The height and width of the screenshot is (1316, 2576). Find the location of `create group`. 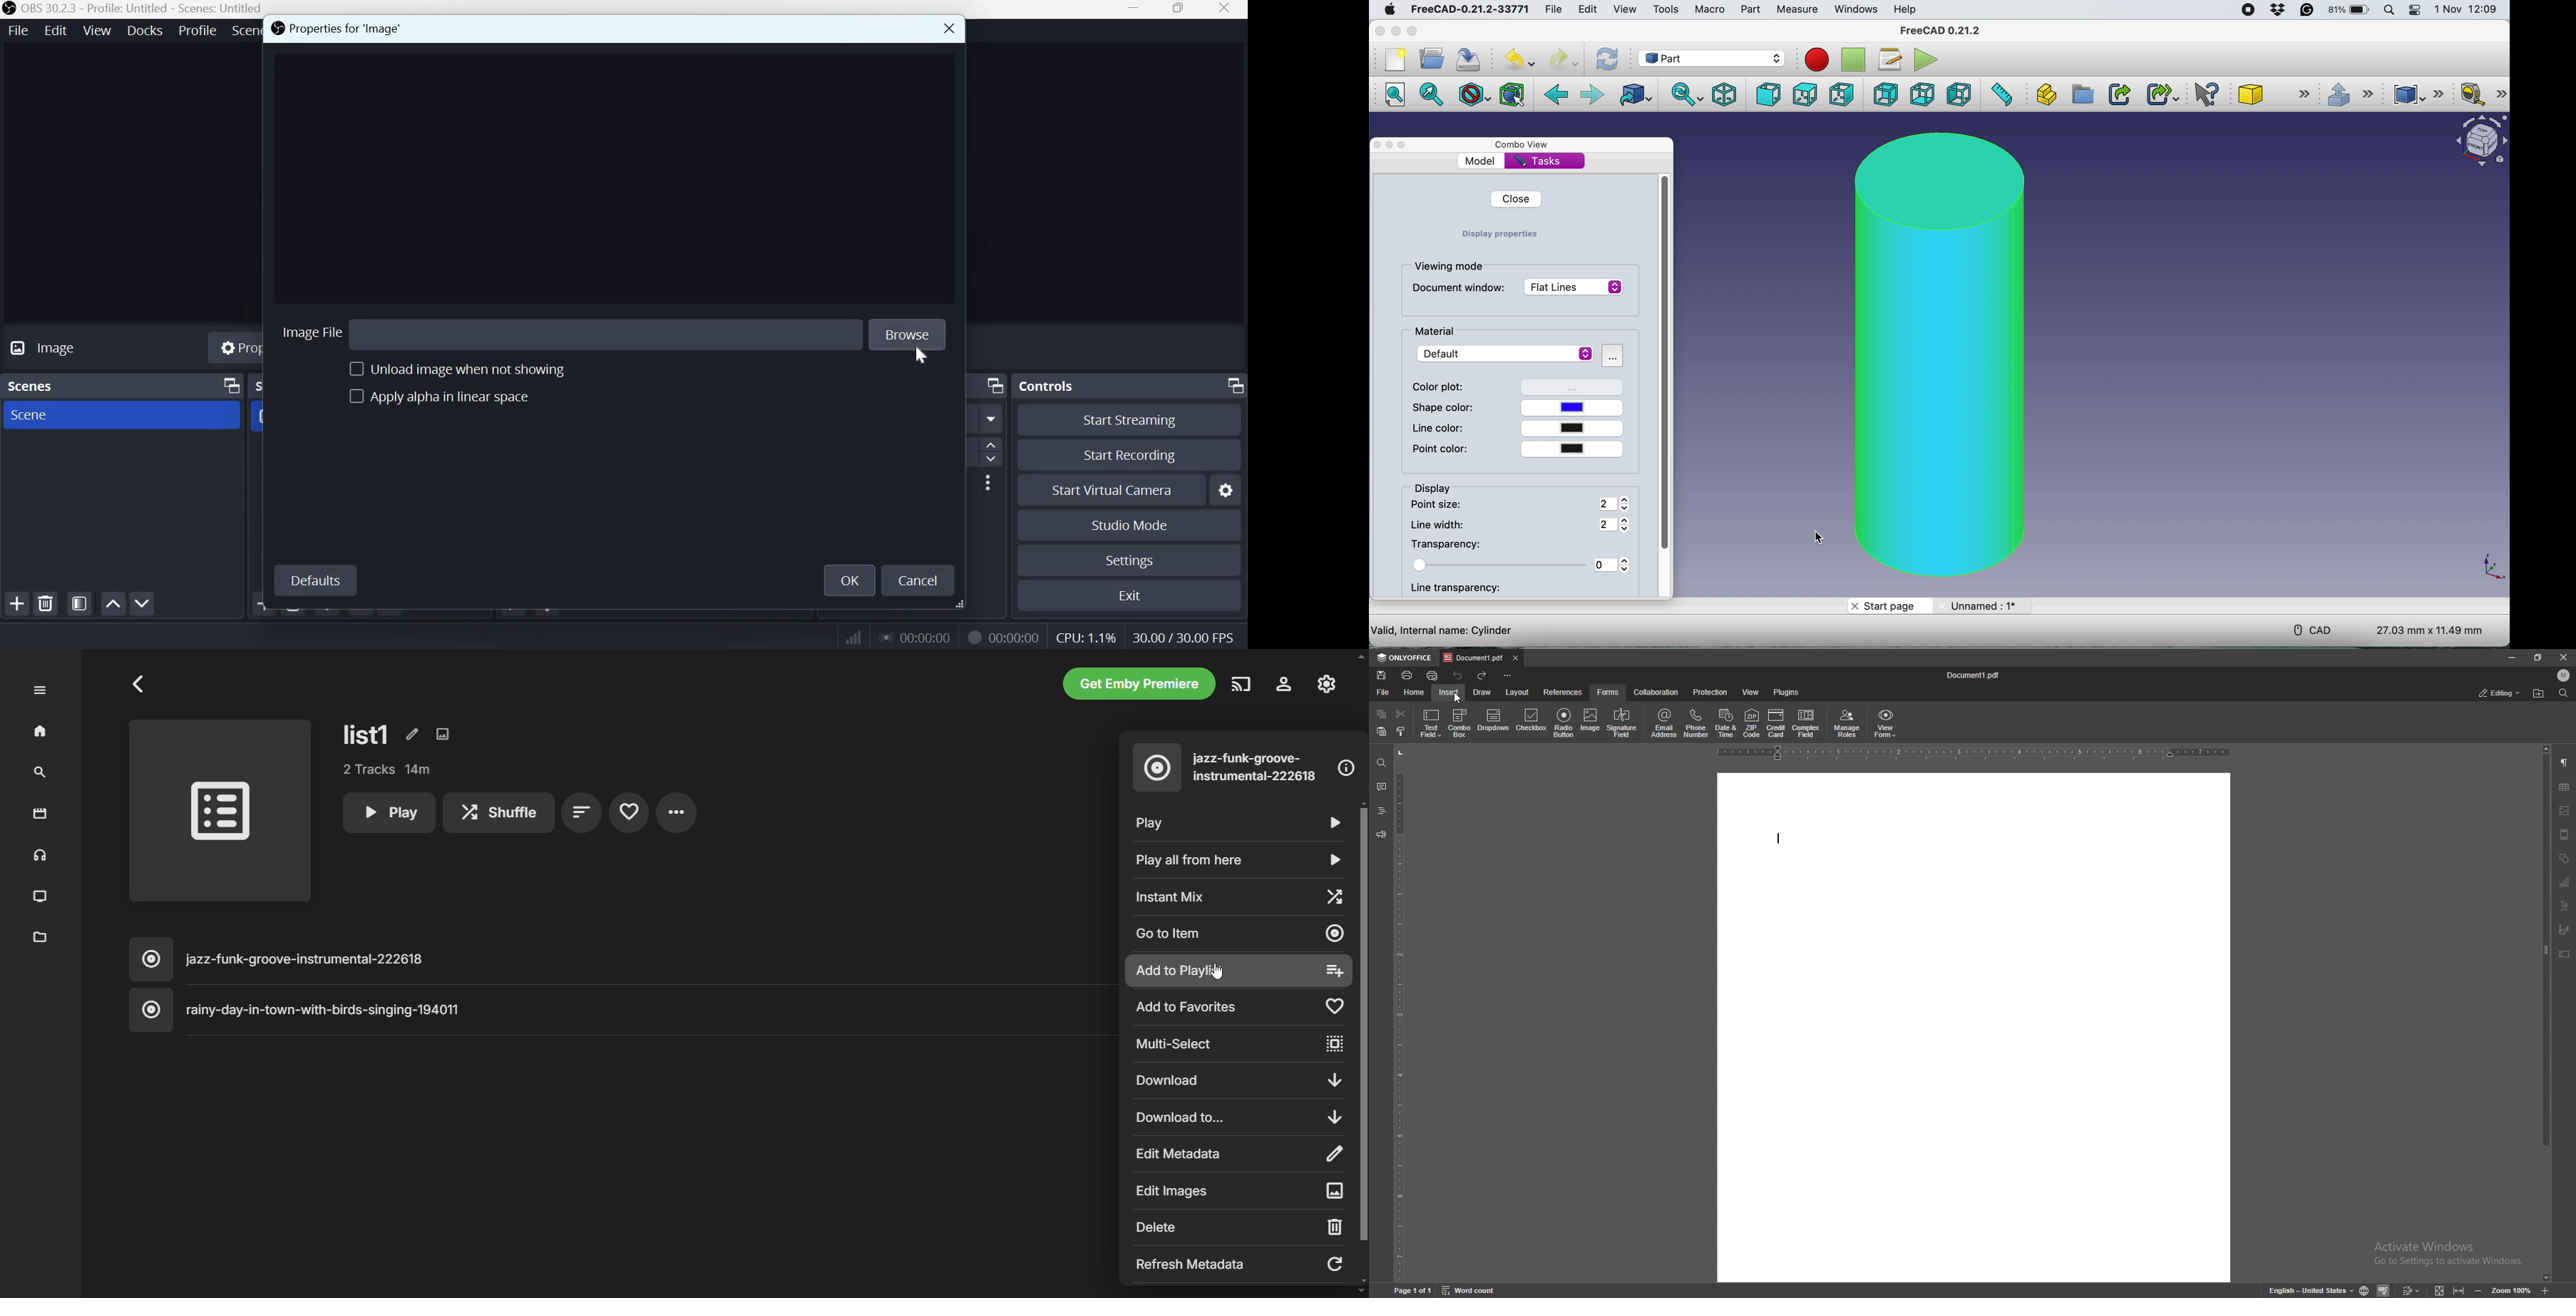

create group is located at coordinates (2082, 94).